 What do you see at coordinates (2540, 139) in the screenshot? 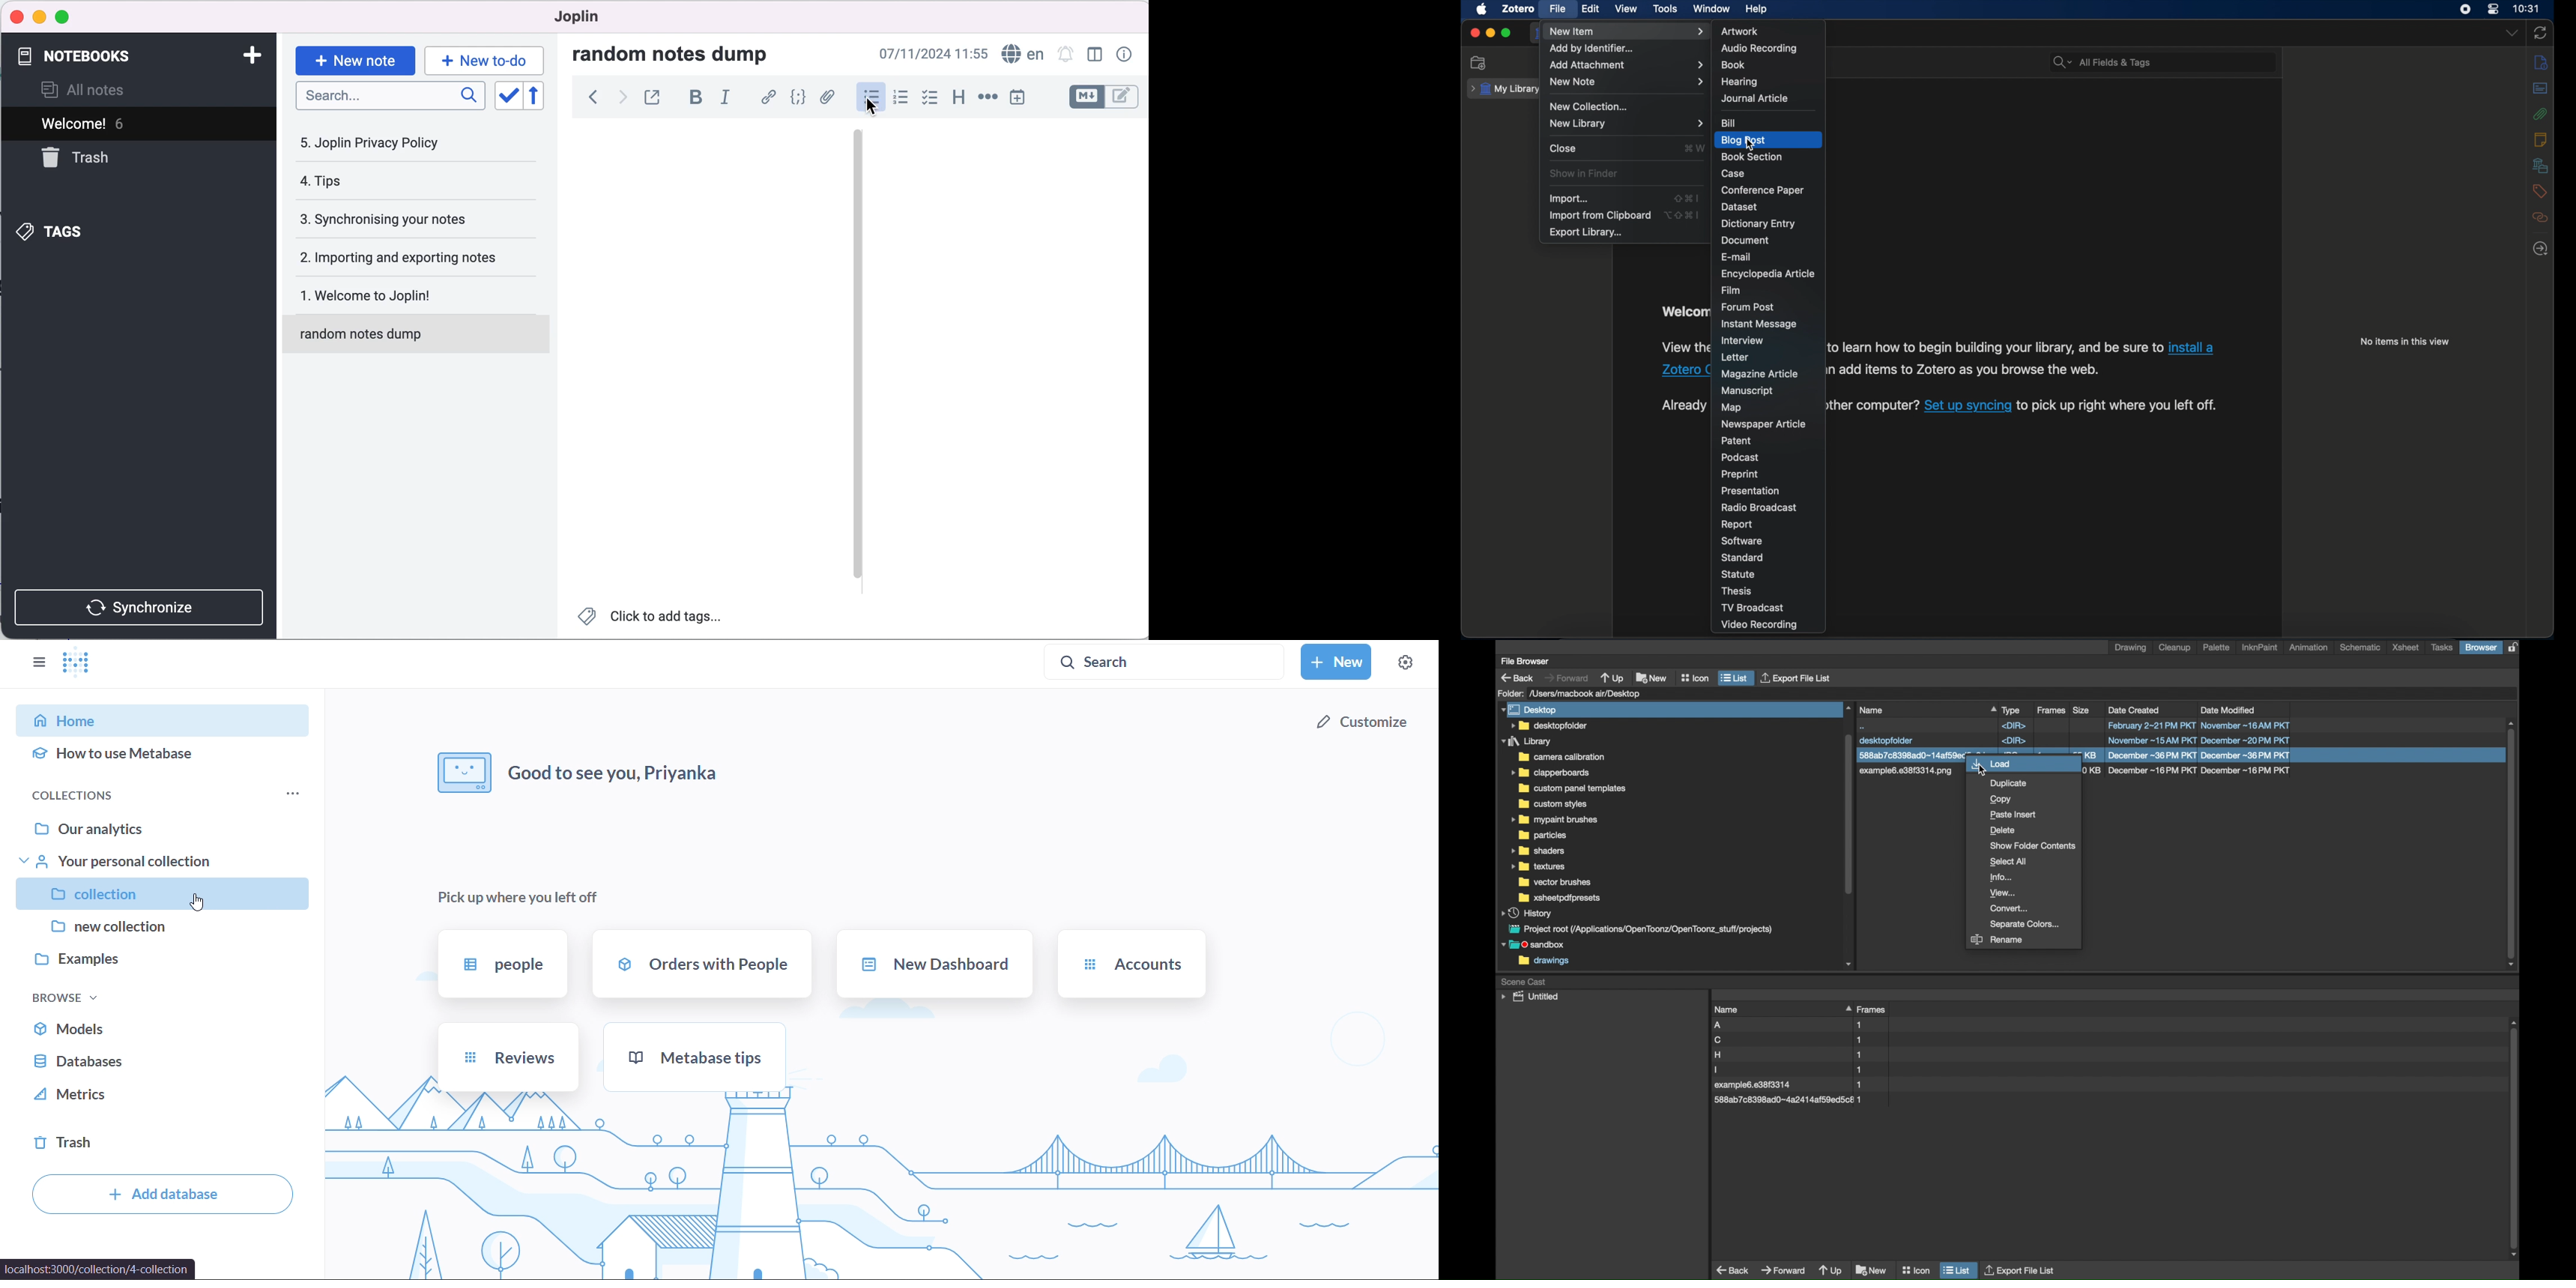
I see `notes` at bounding box center [2540, 139].